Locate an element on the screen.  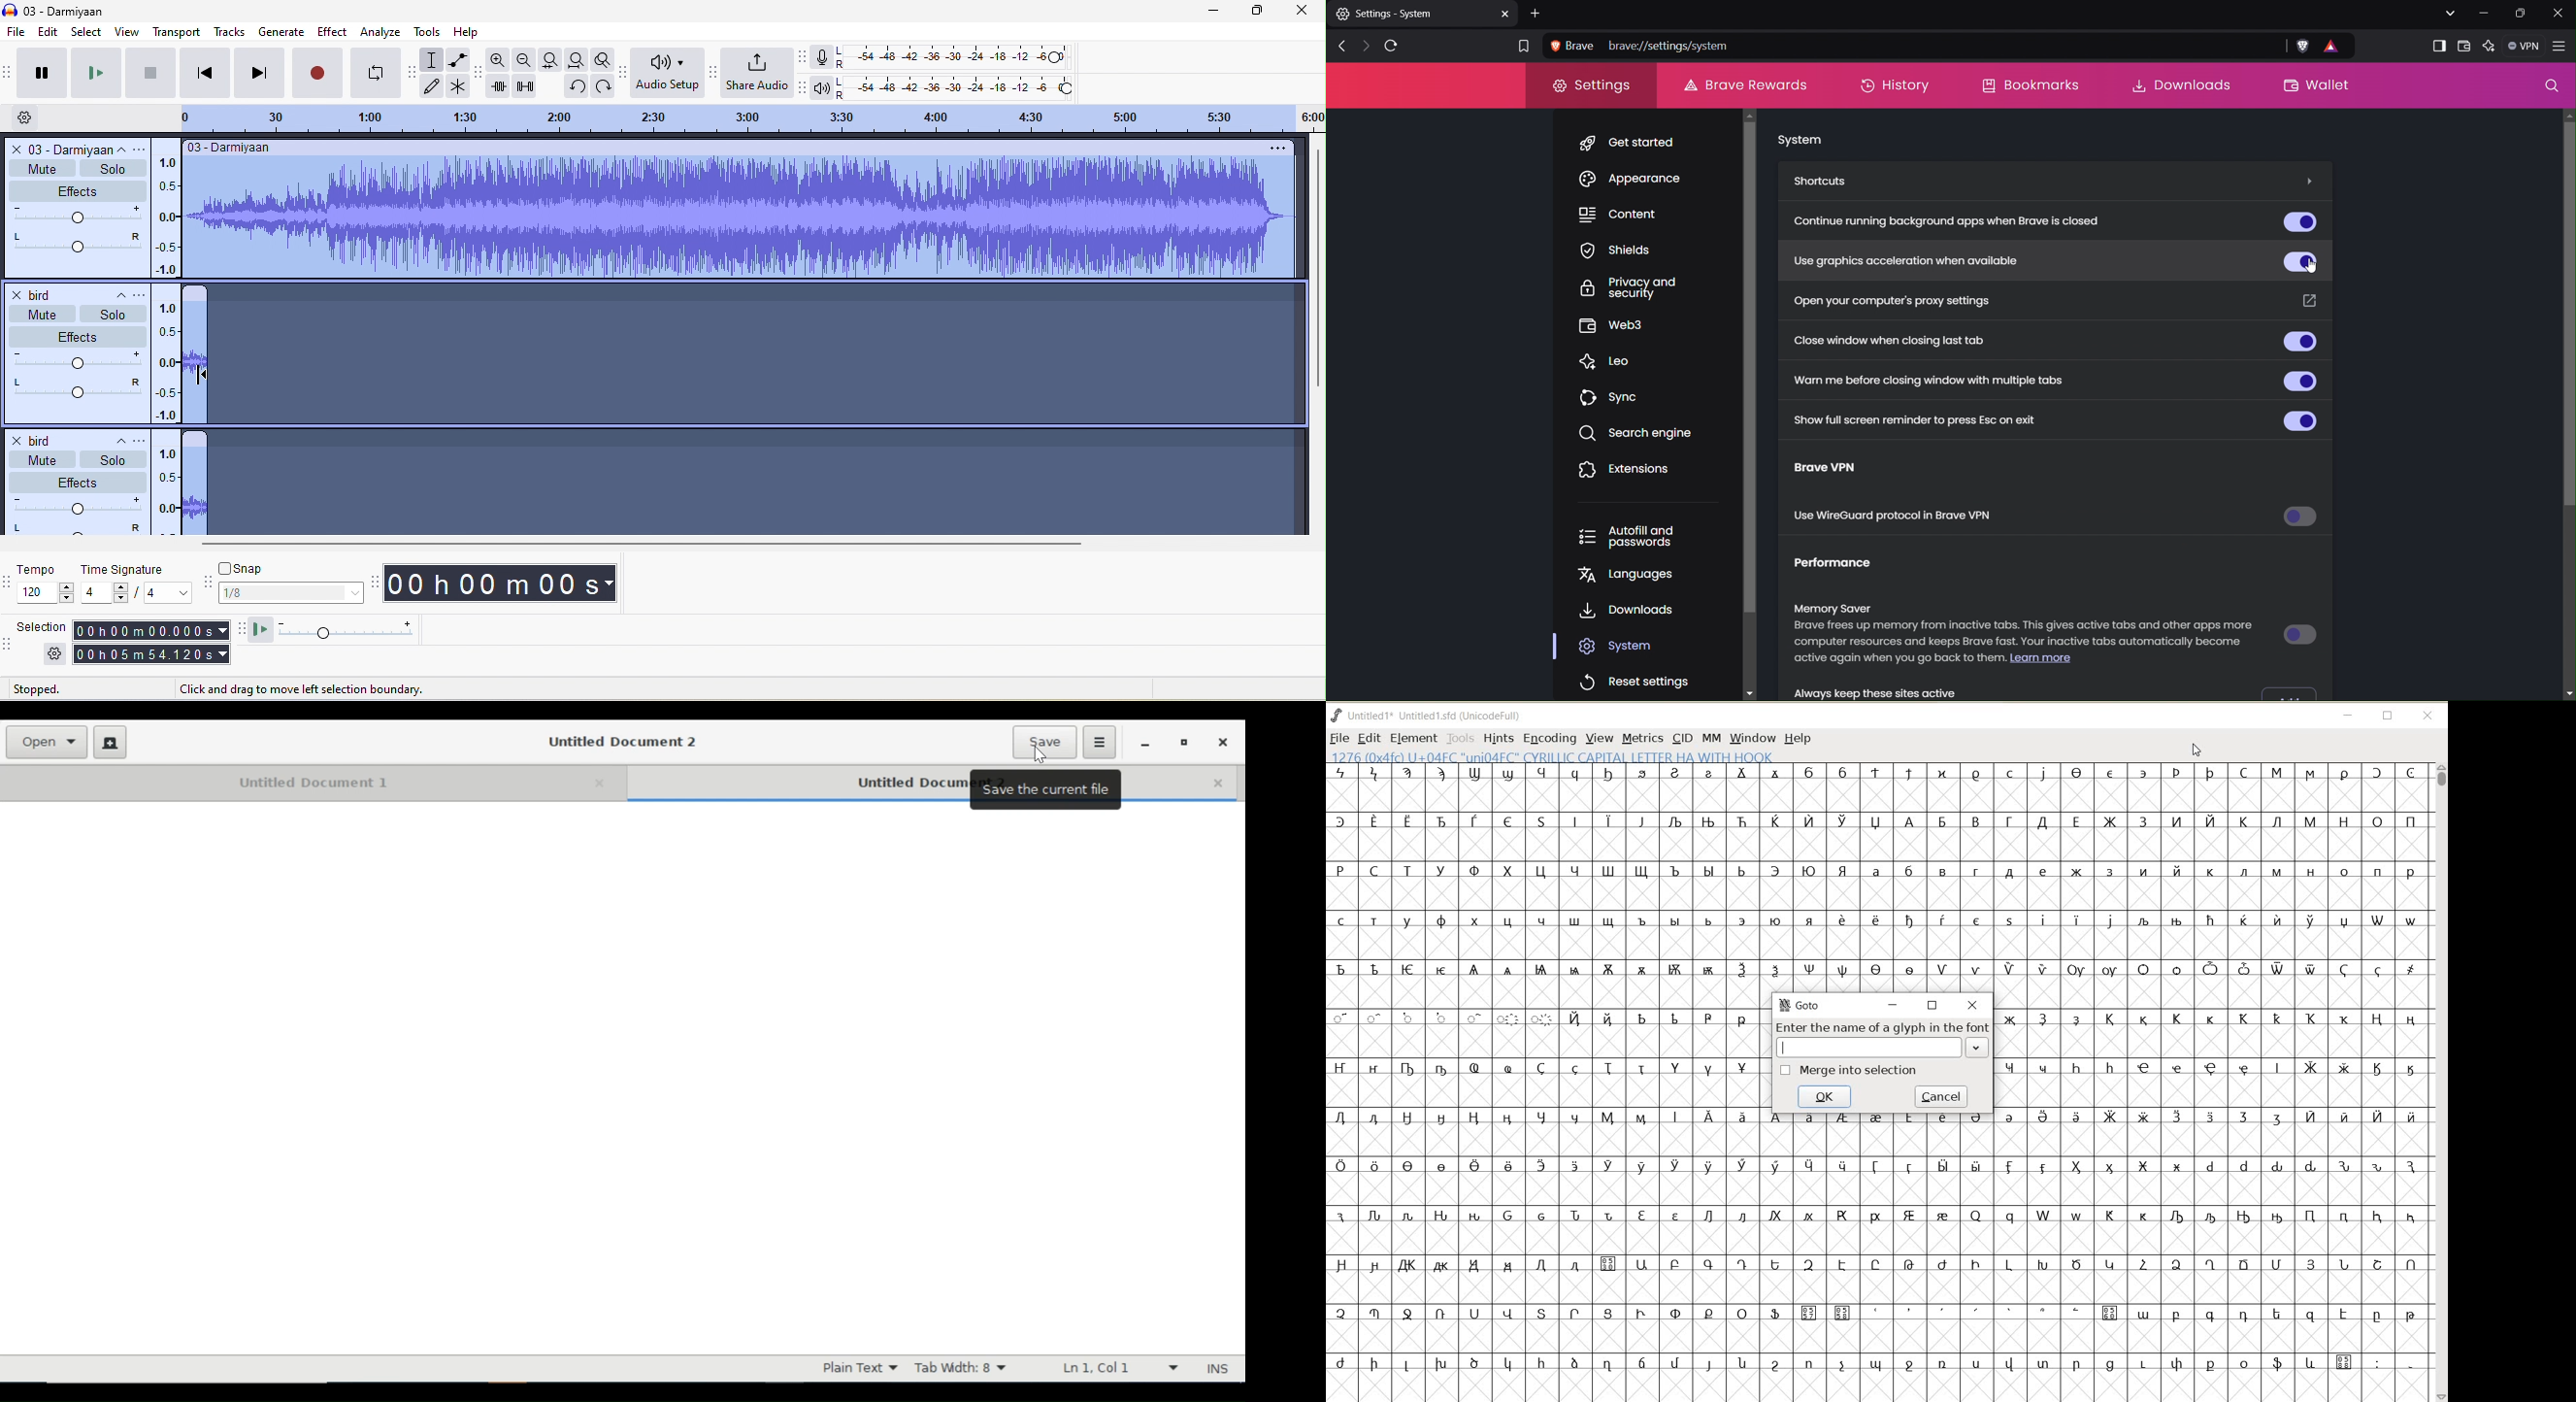
Application Menu is located at coordinates (2560, 48).